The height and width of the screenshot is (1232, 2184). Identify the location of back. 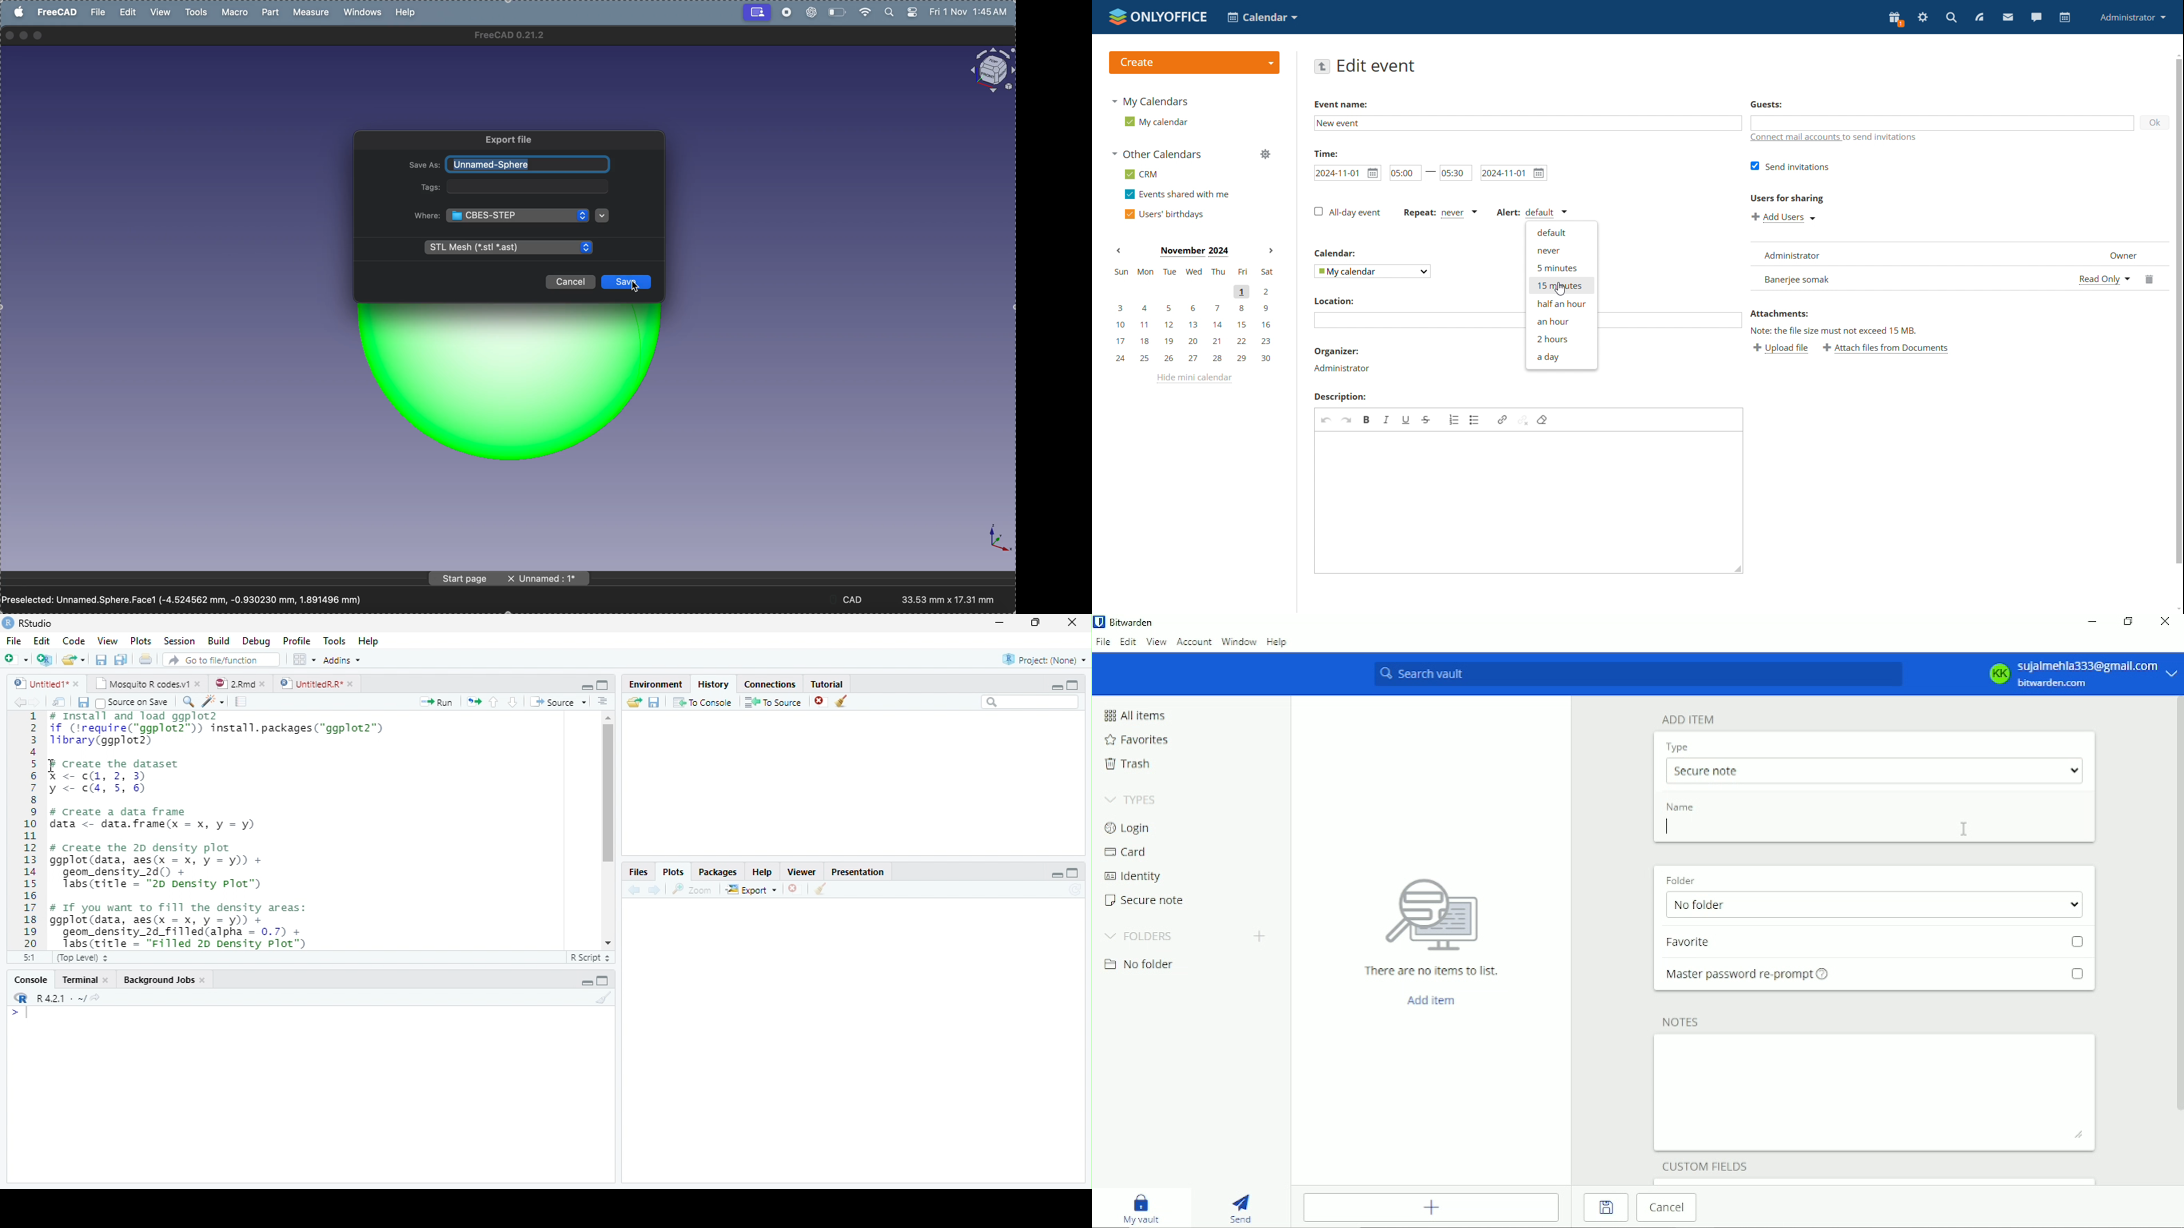
(16, 702).